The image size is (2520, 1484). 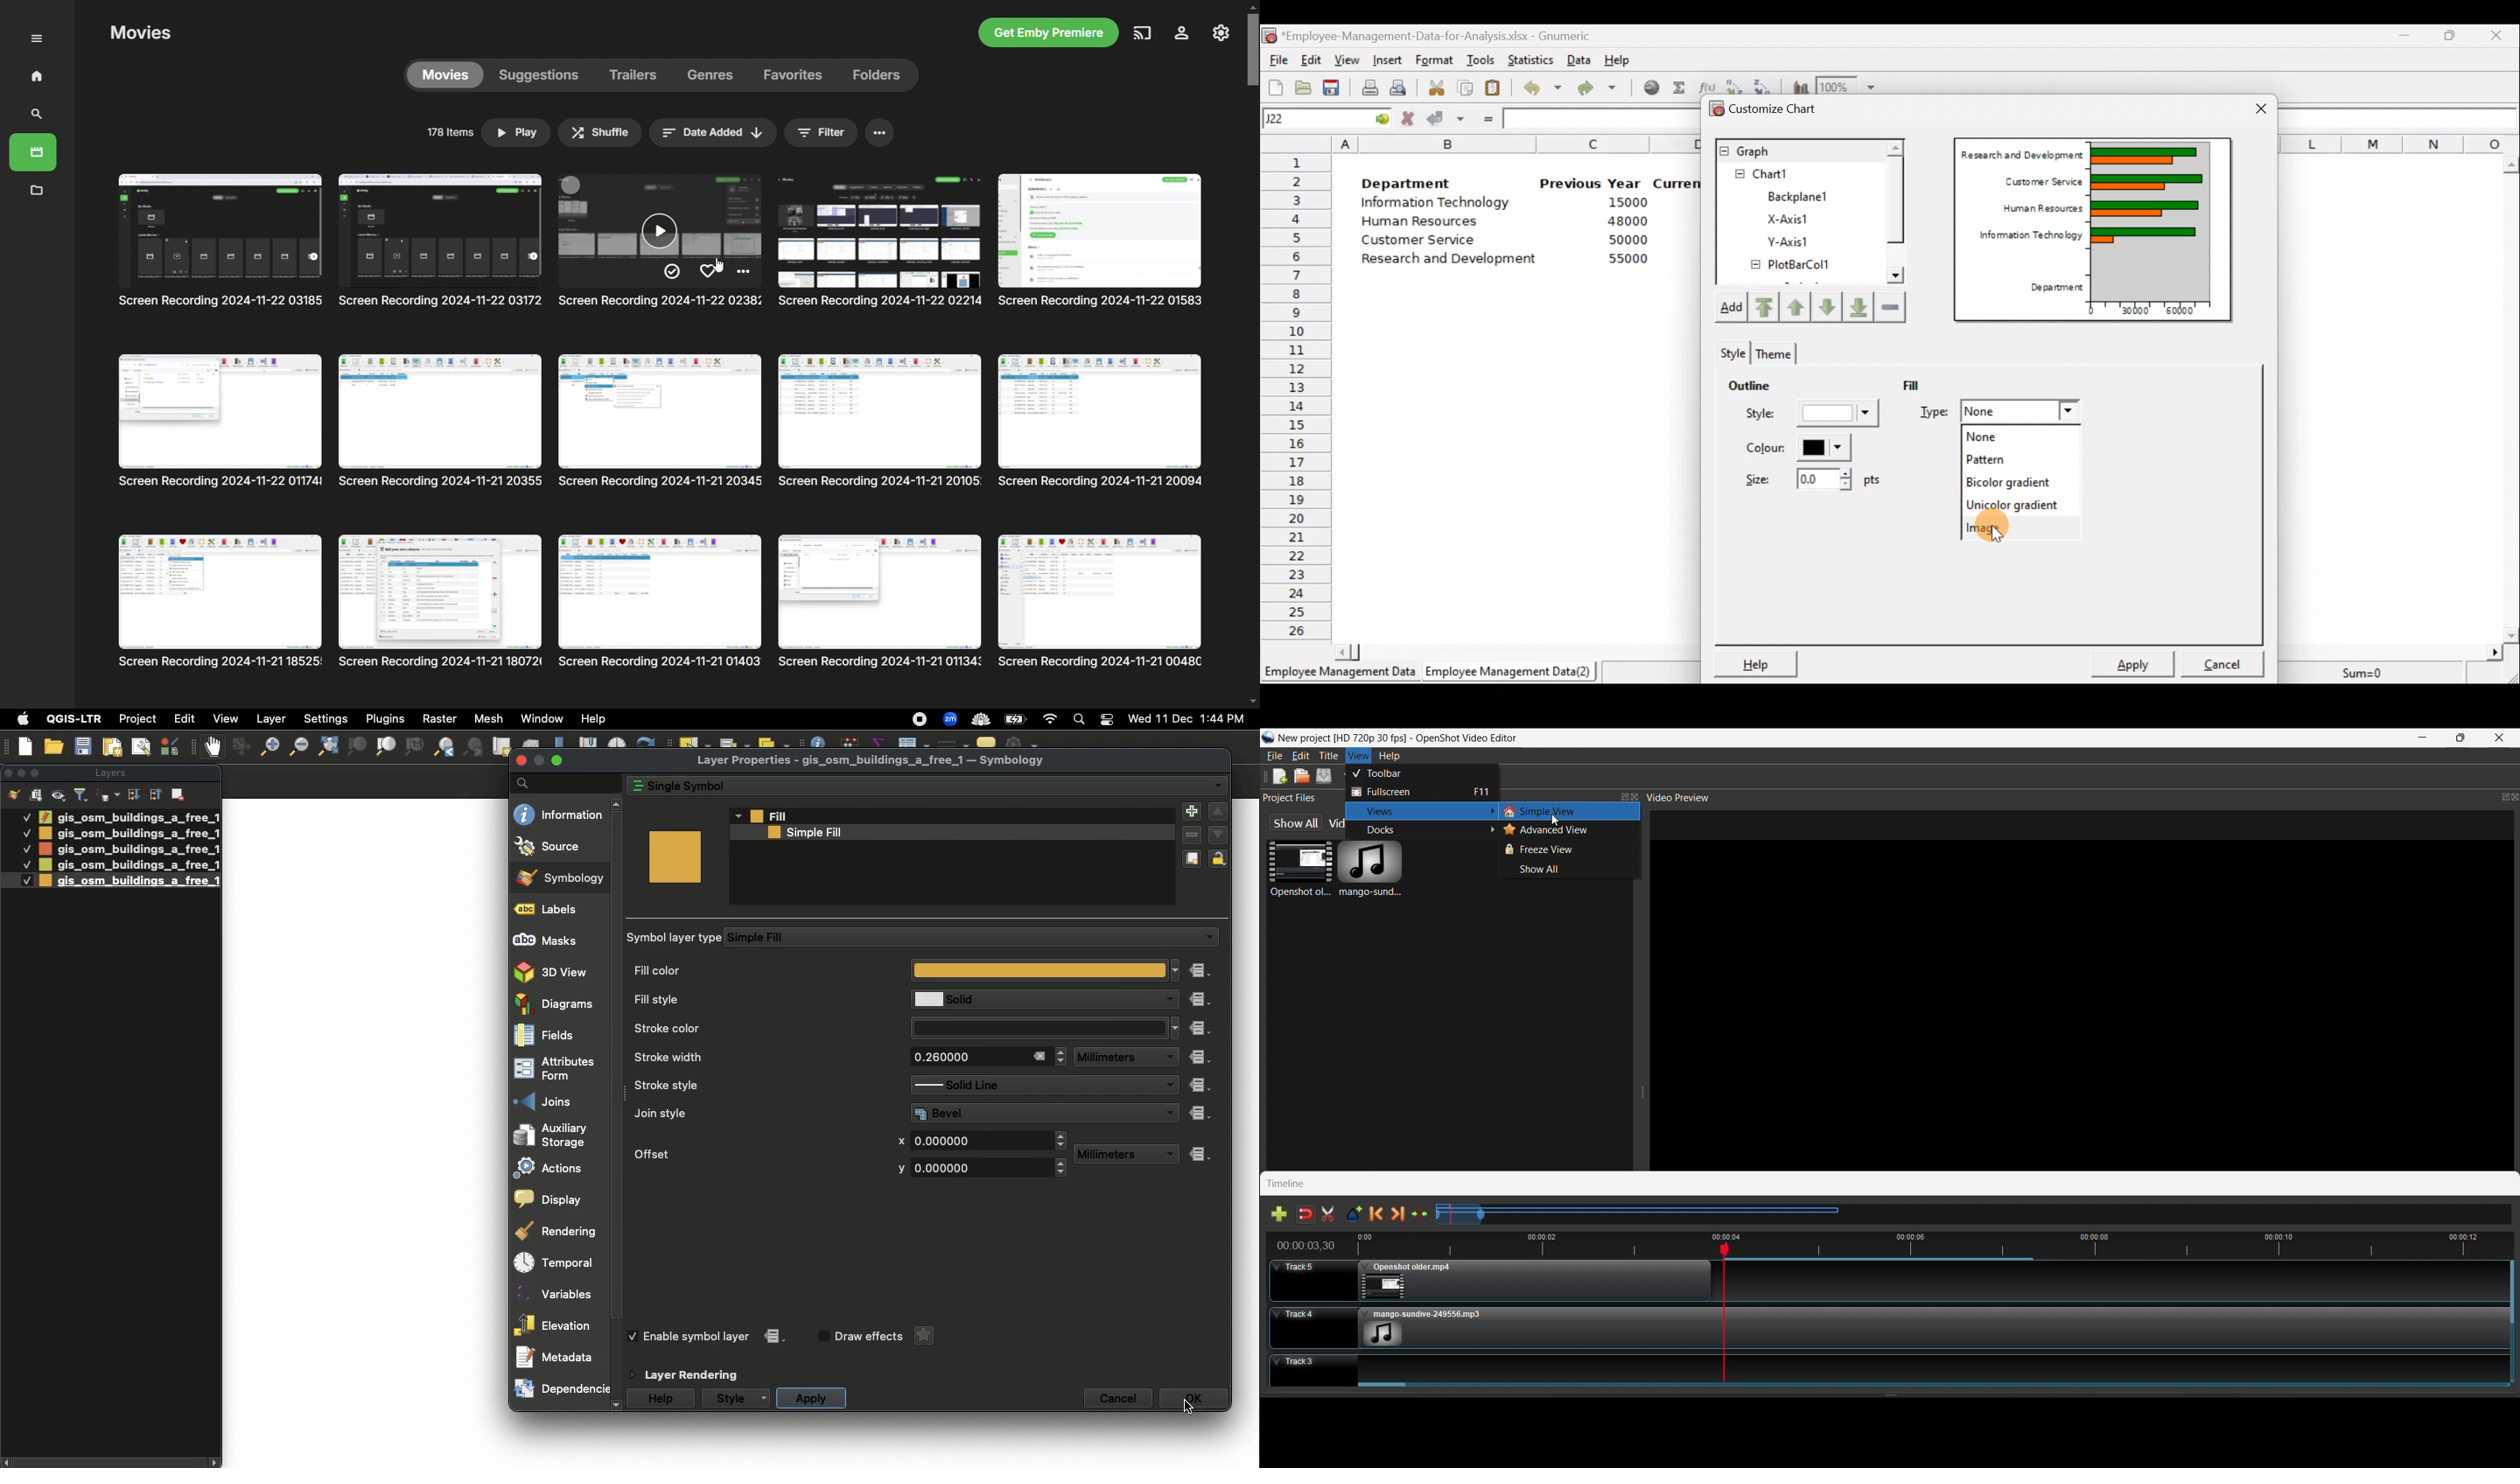 What do you see at coordinates (1731, 352) in the screenshot?
I see `Style` at bounding box center [1731, 352].